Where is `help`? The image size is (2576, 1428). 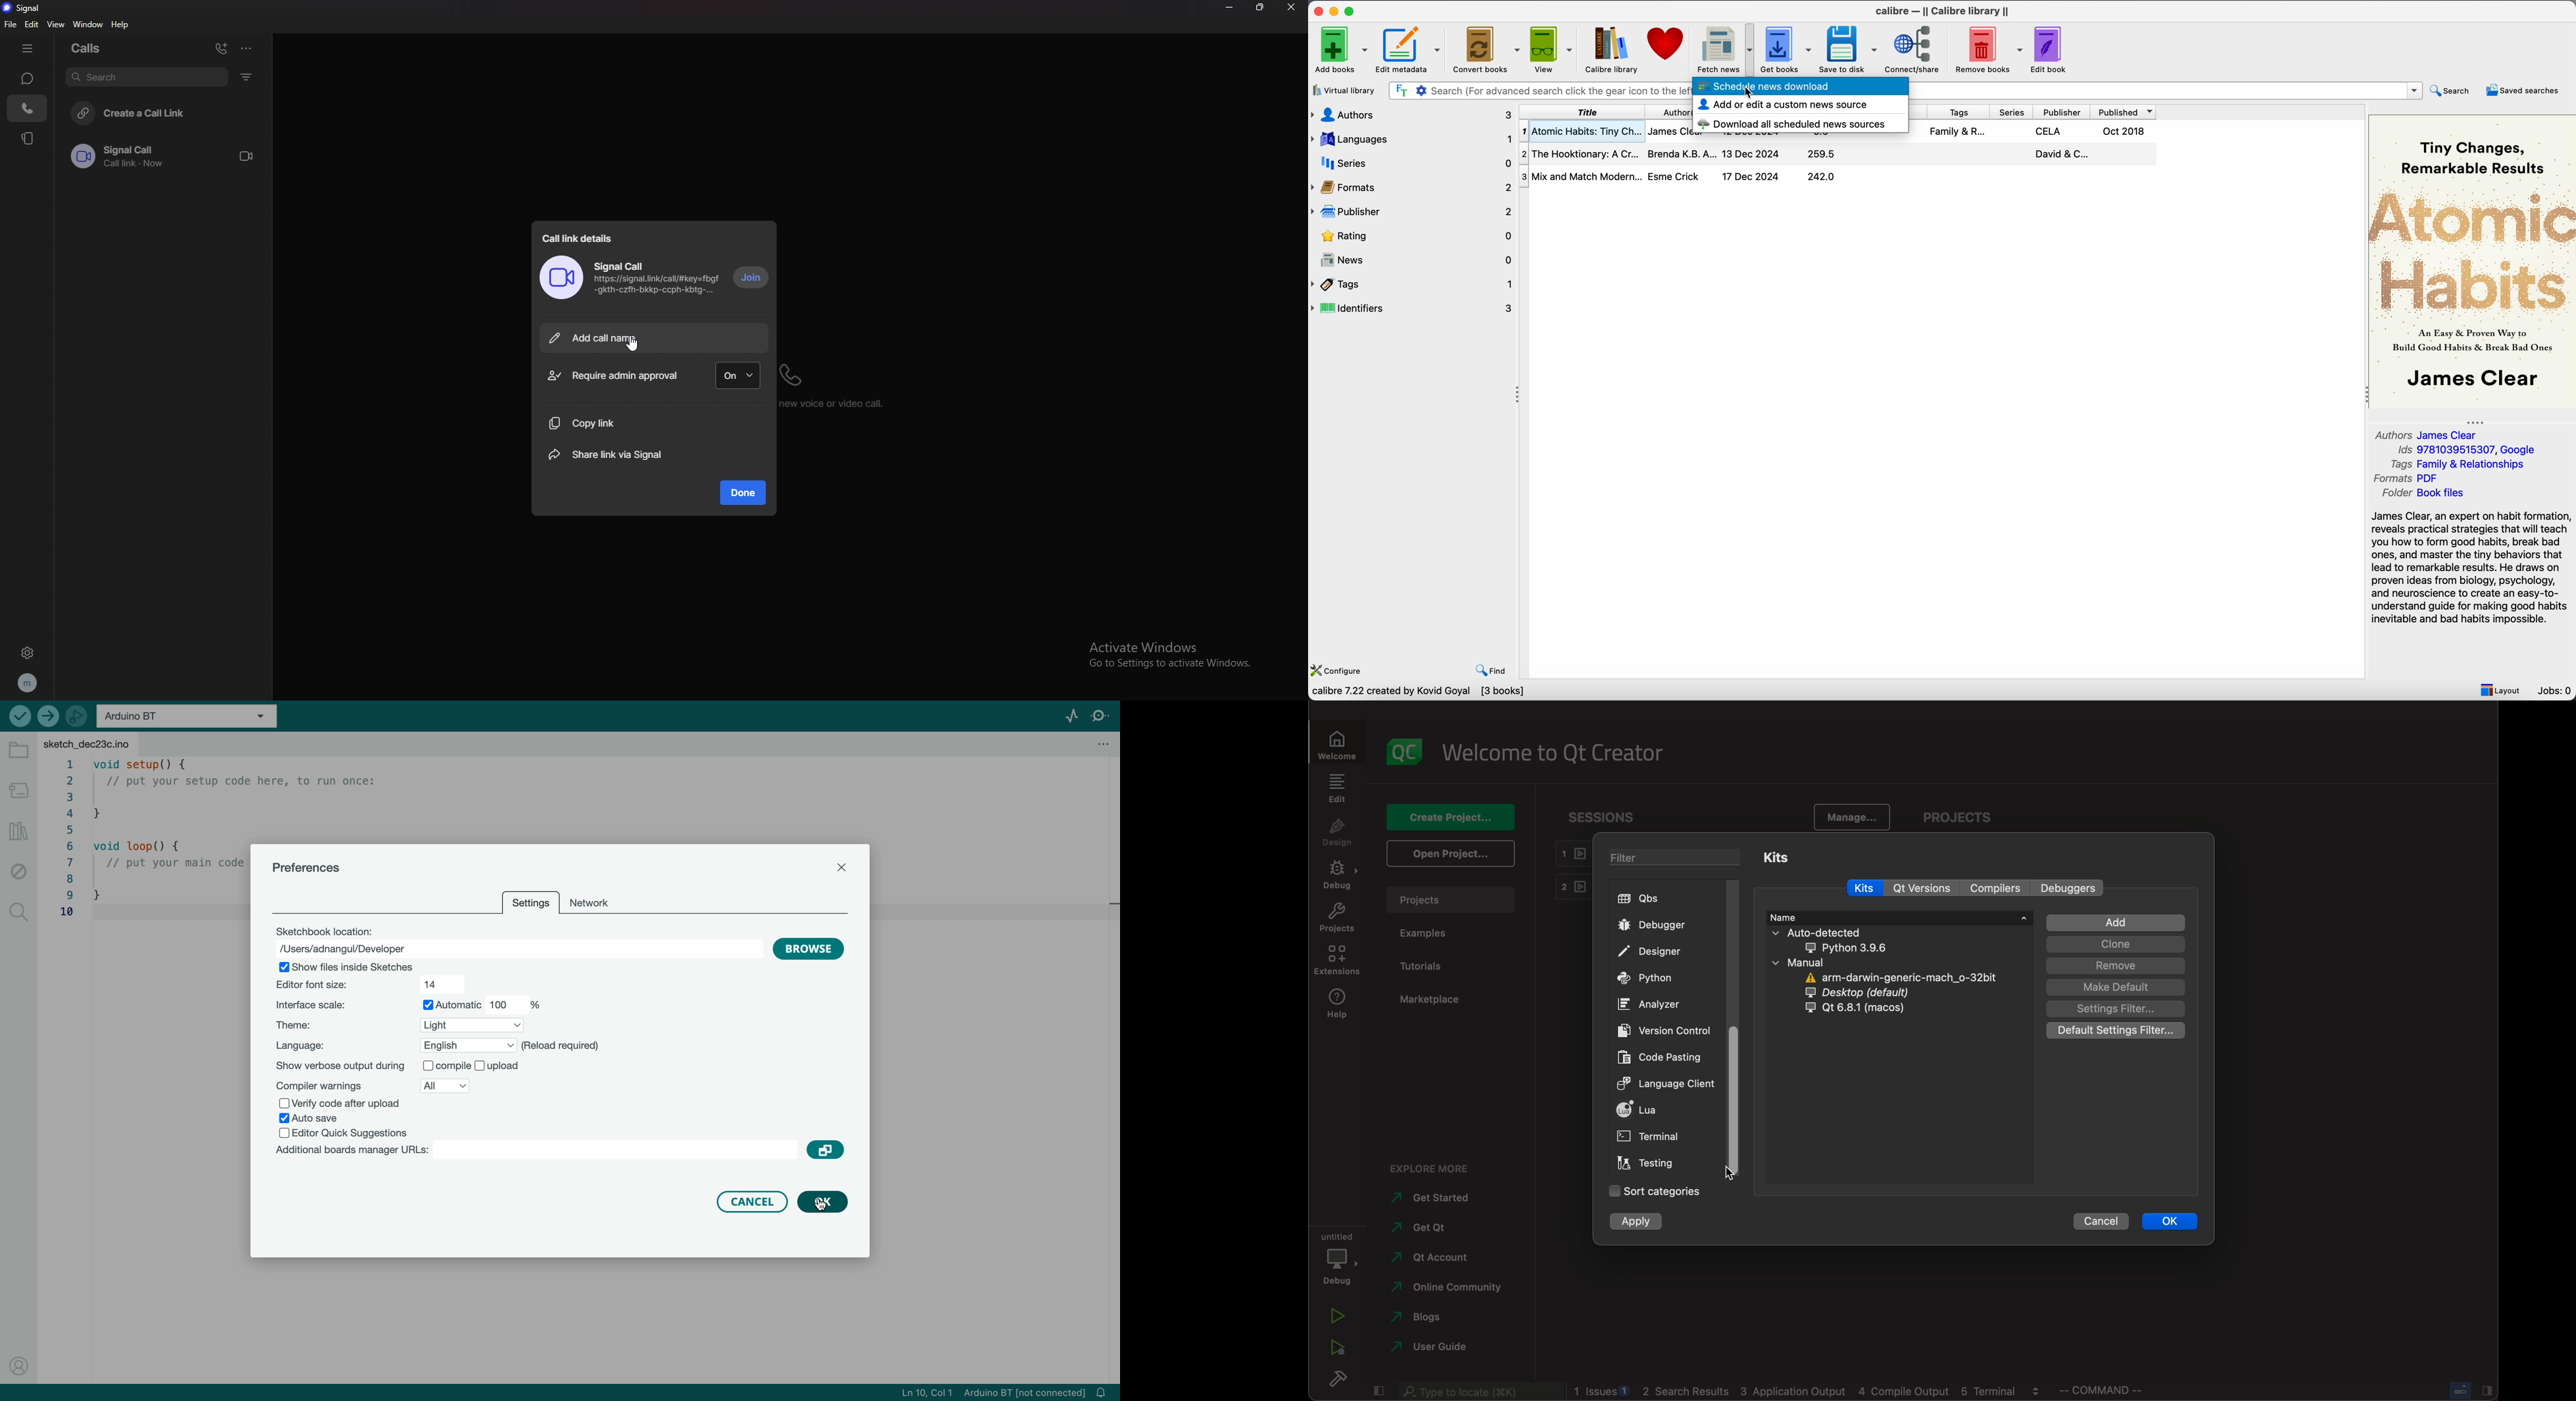 help is located at coordinates (121, 25).